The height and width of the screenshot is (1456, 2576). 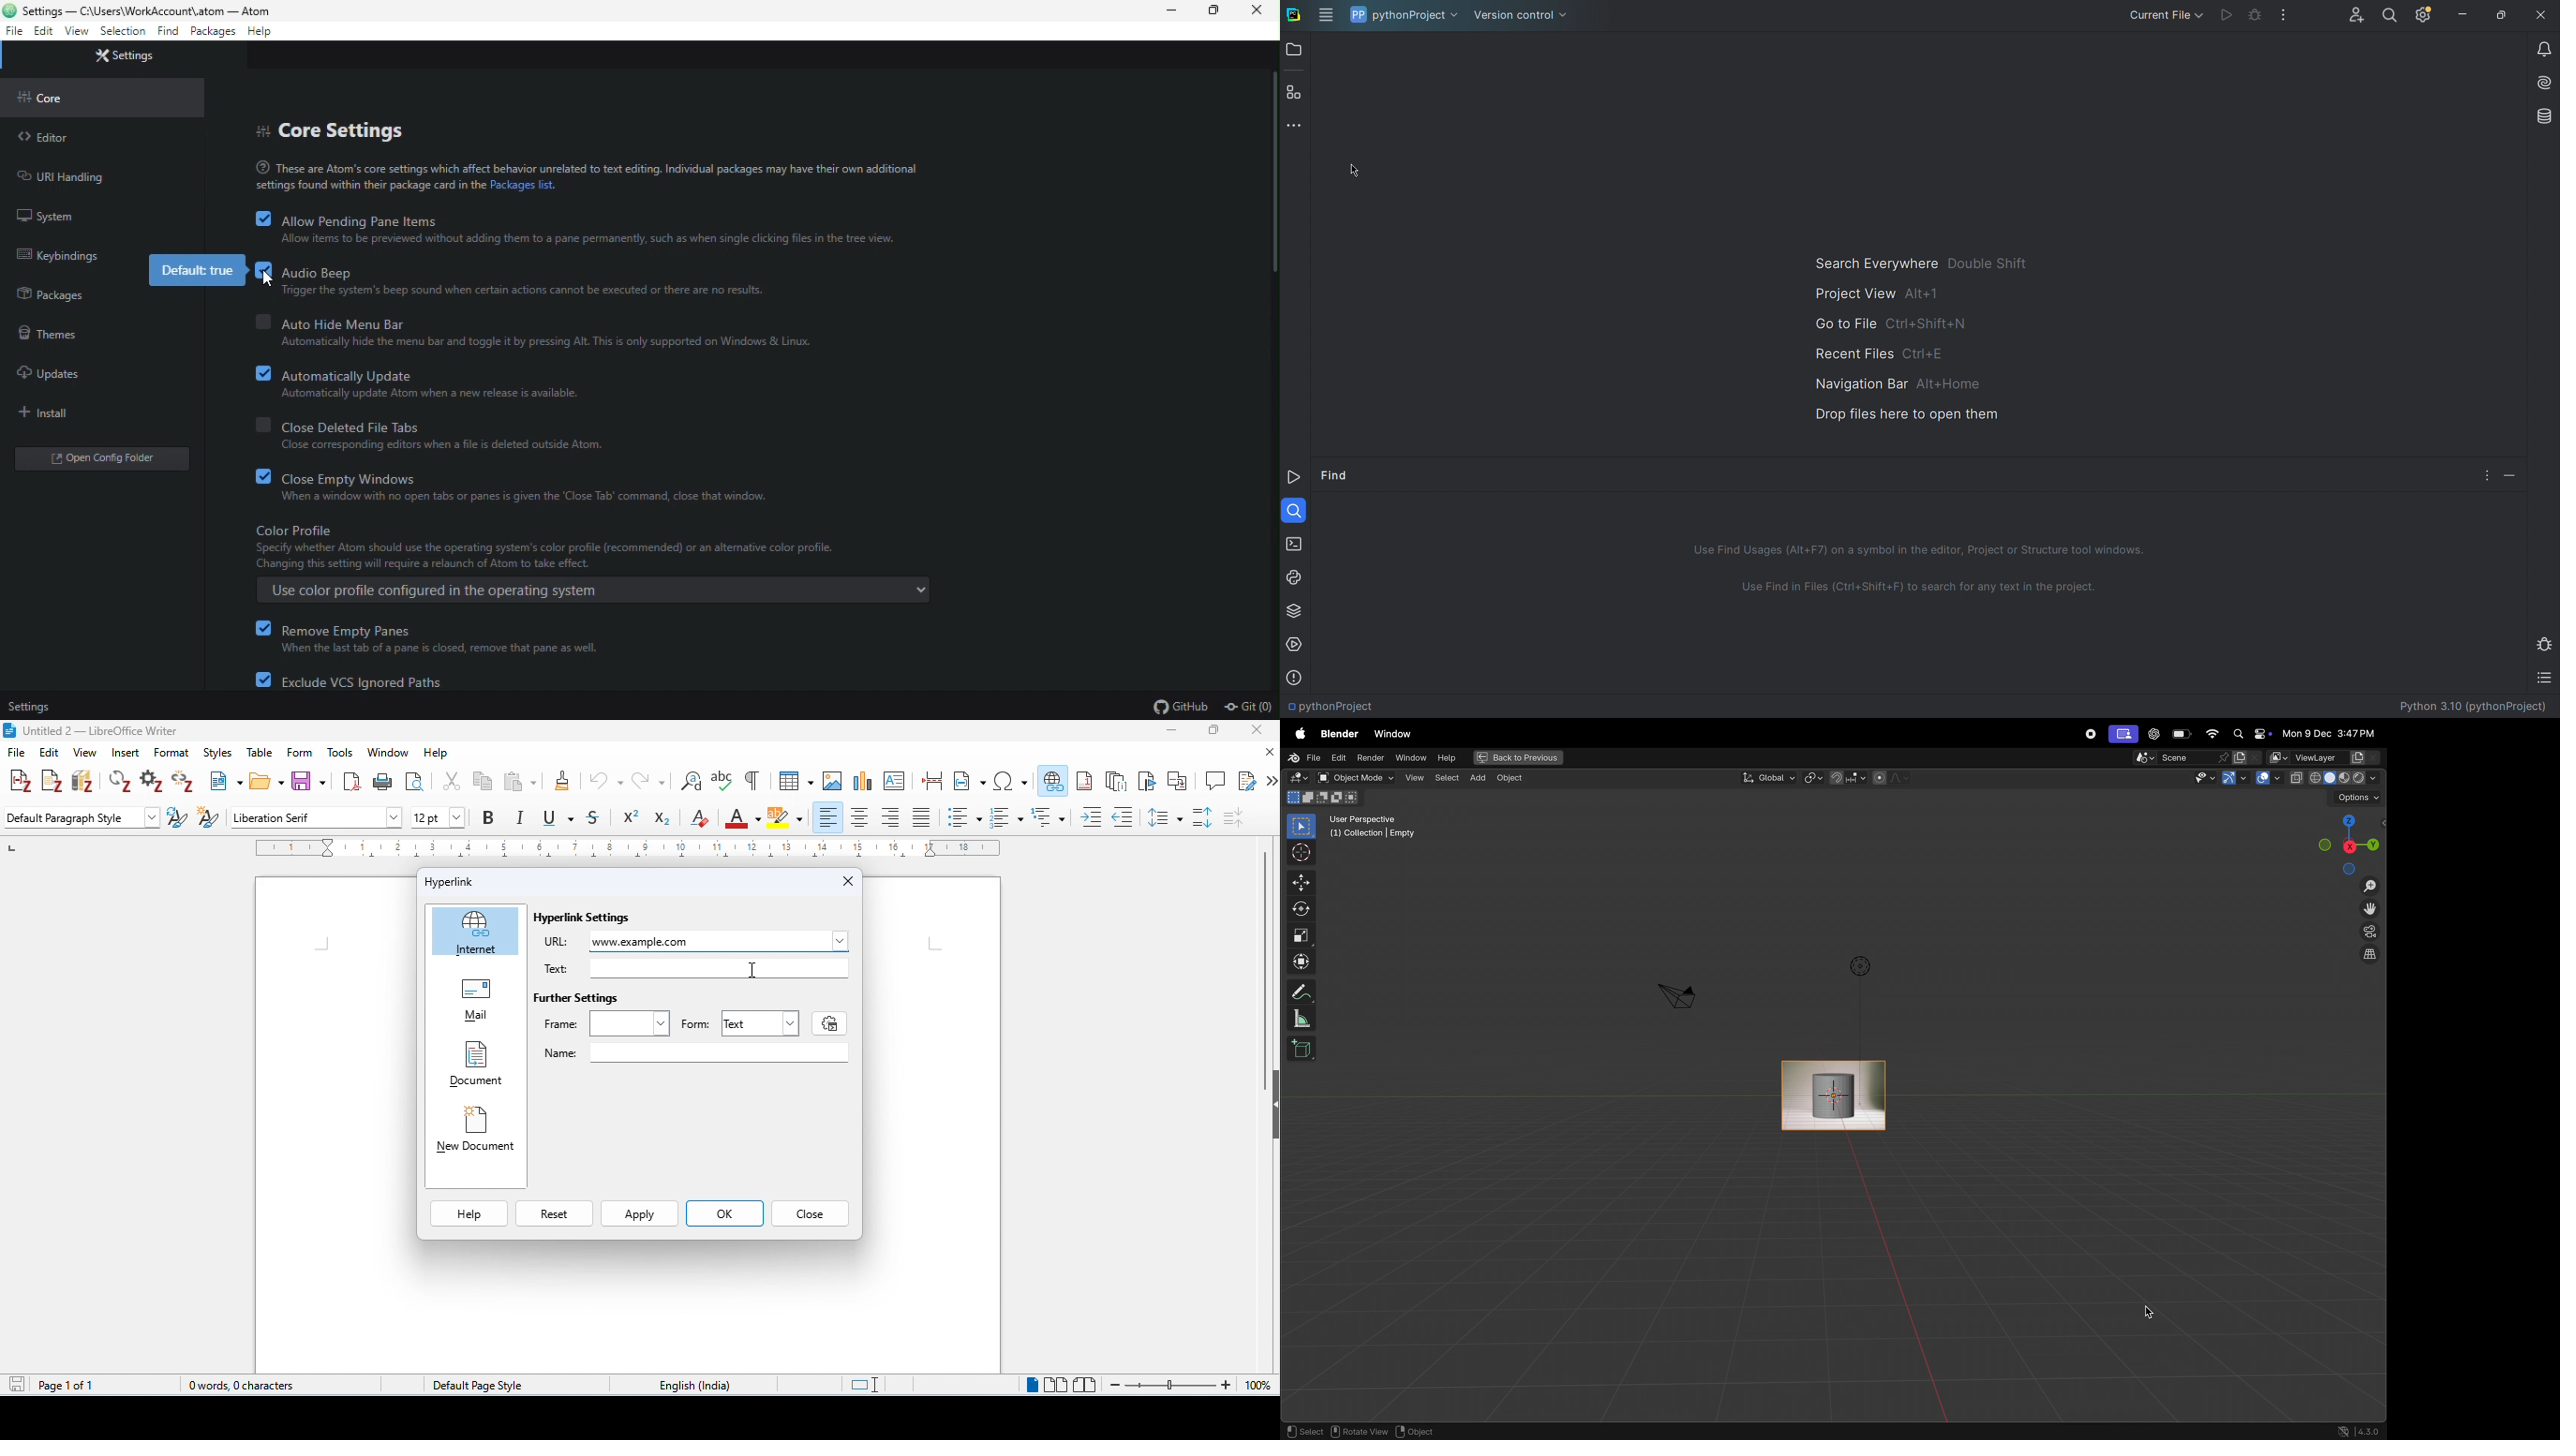 What do you see at coordinates (2543, 17) in the screenshot?
I see `Close` at bounding box center [2543, 17].